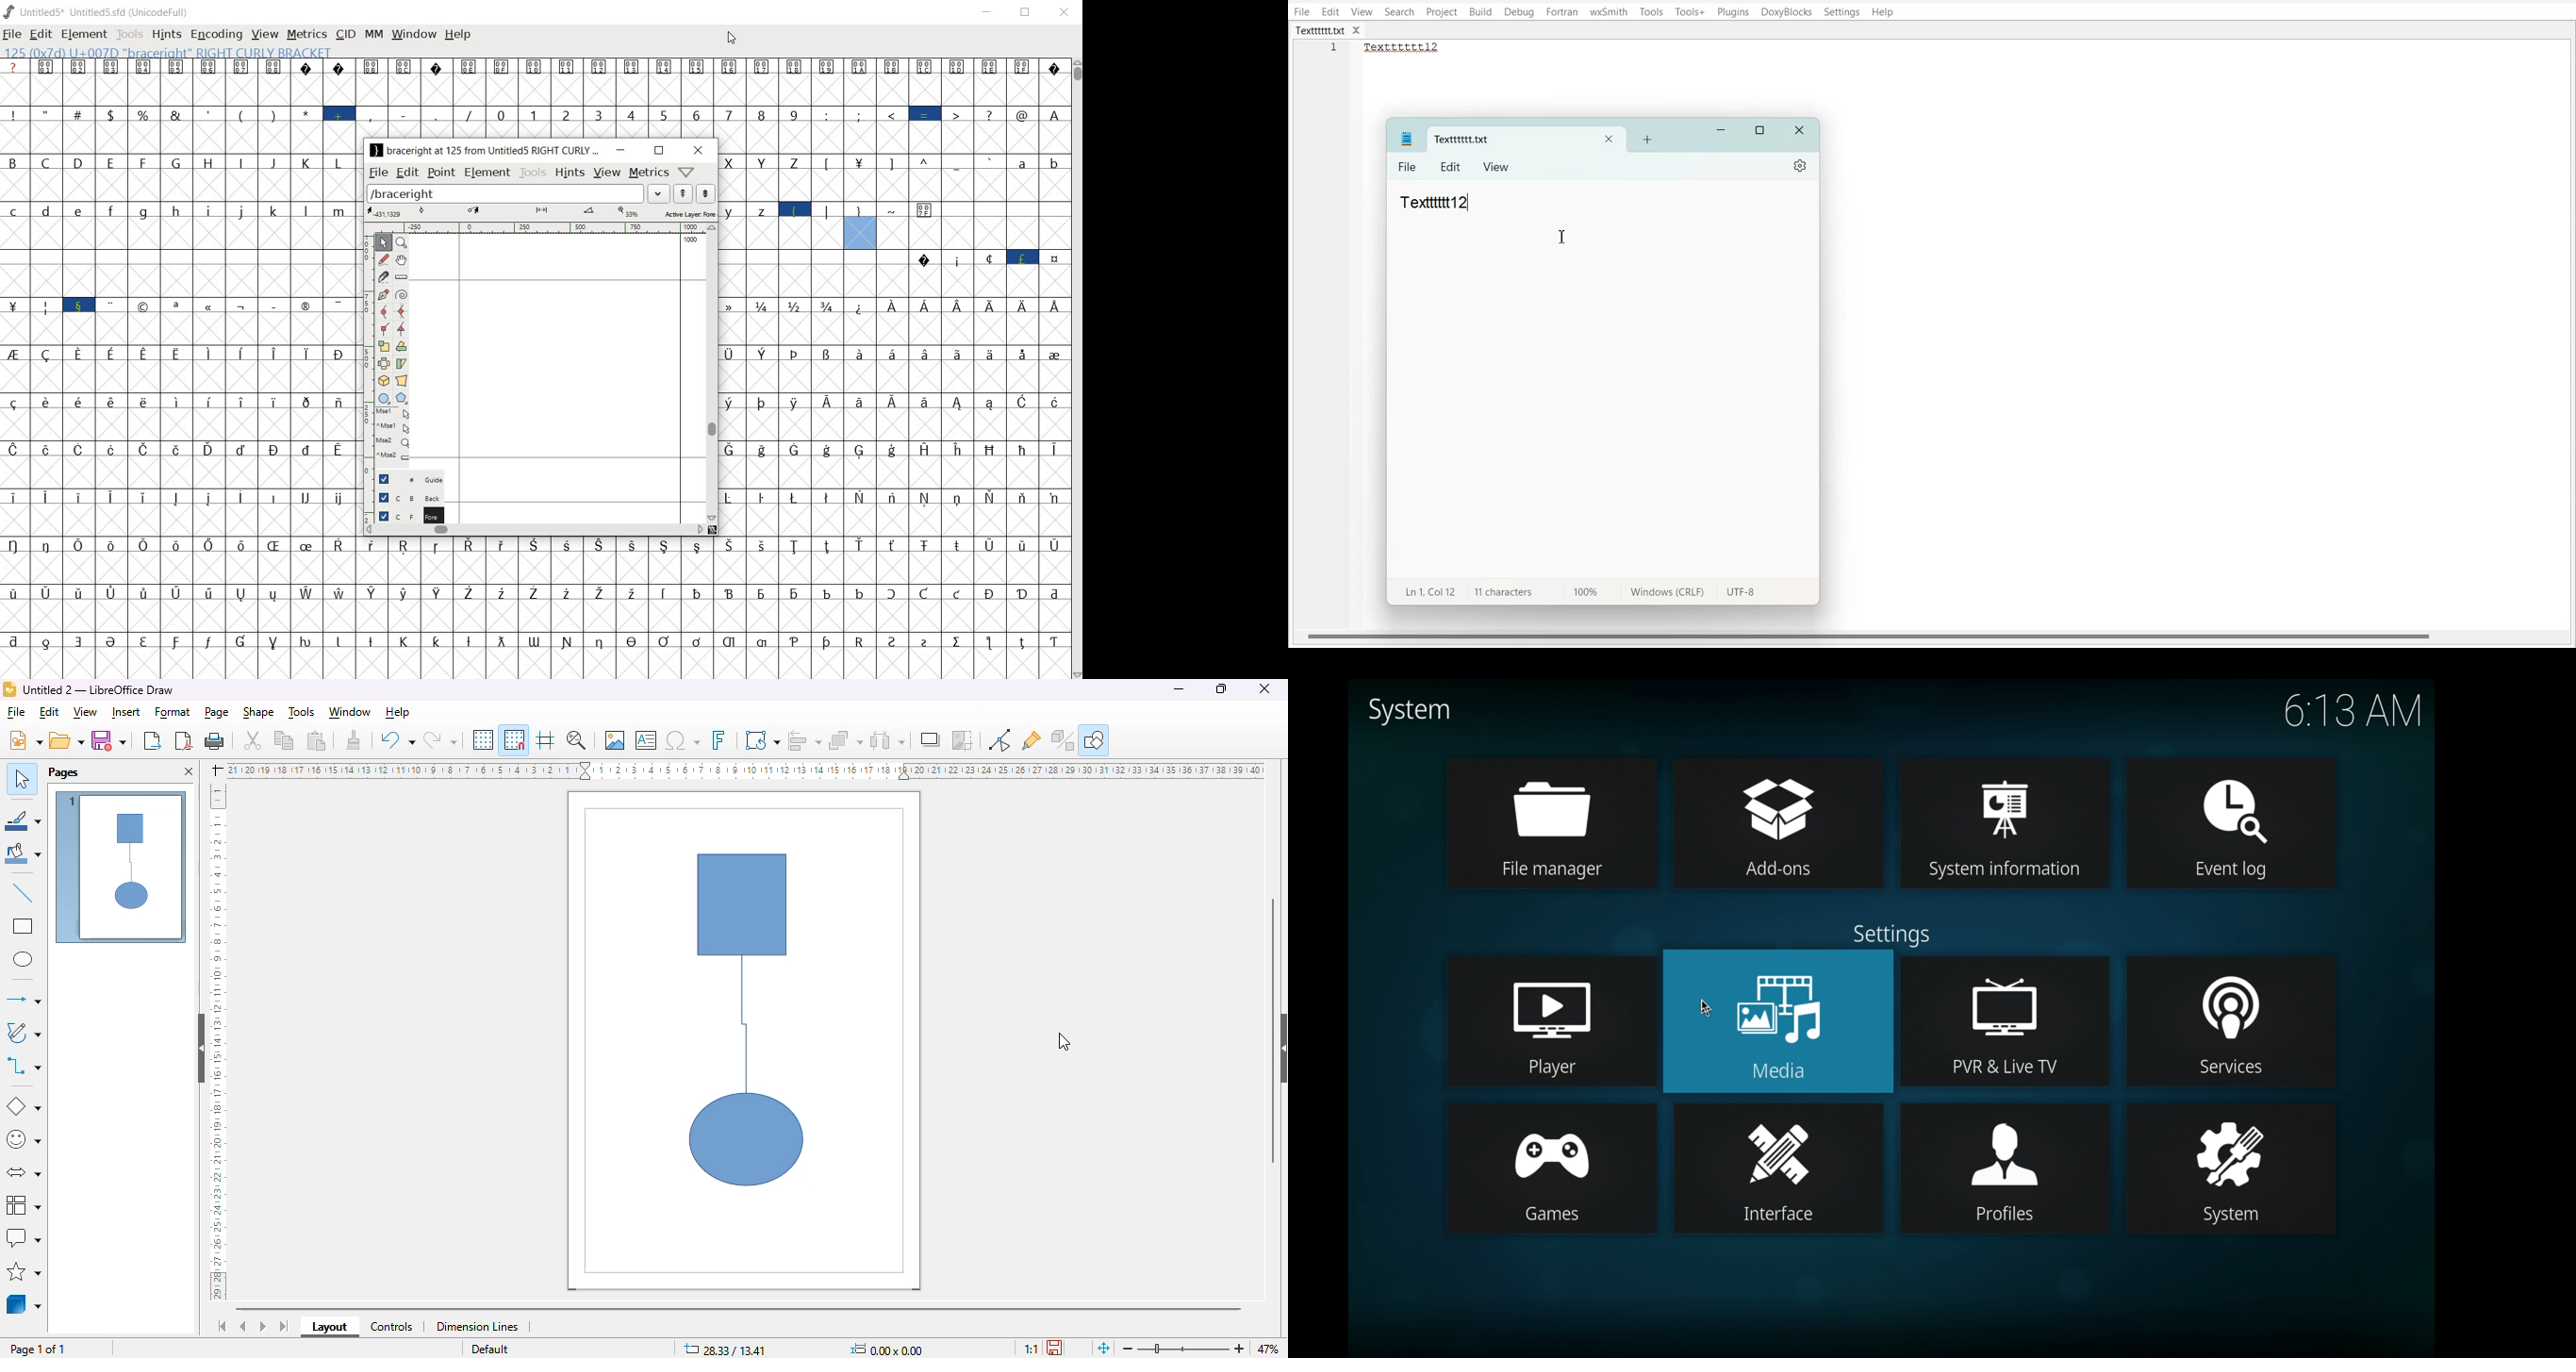  I want to click on line color, so click(23, 820).